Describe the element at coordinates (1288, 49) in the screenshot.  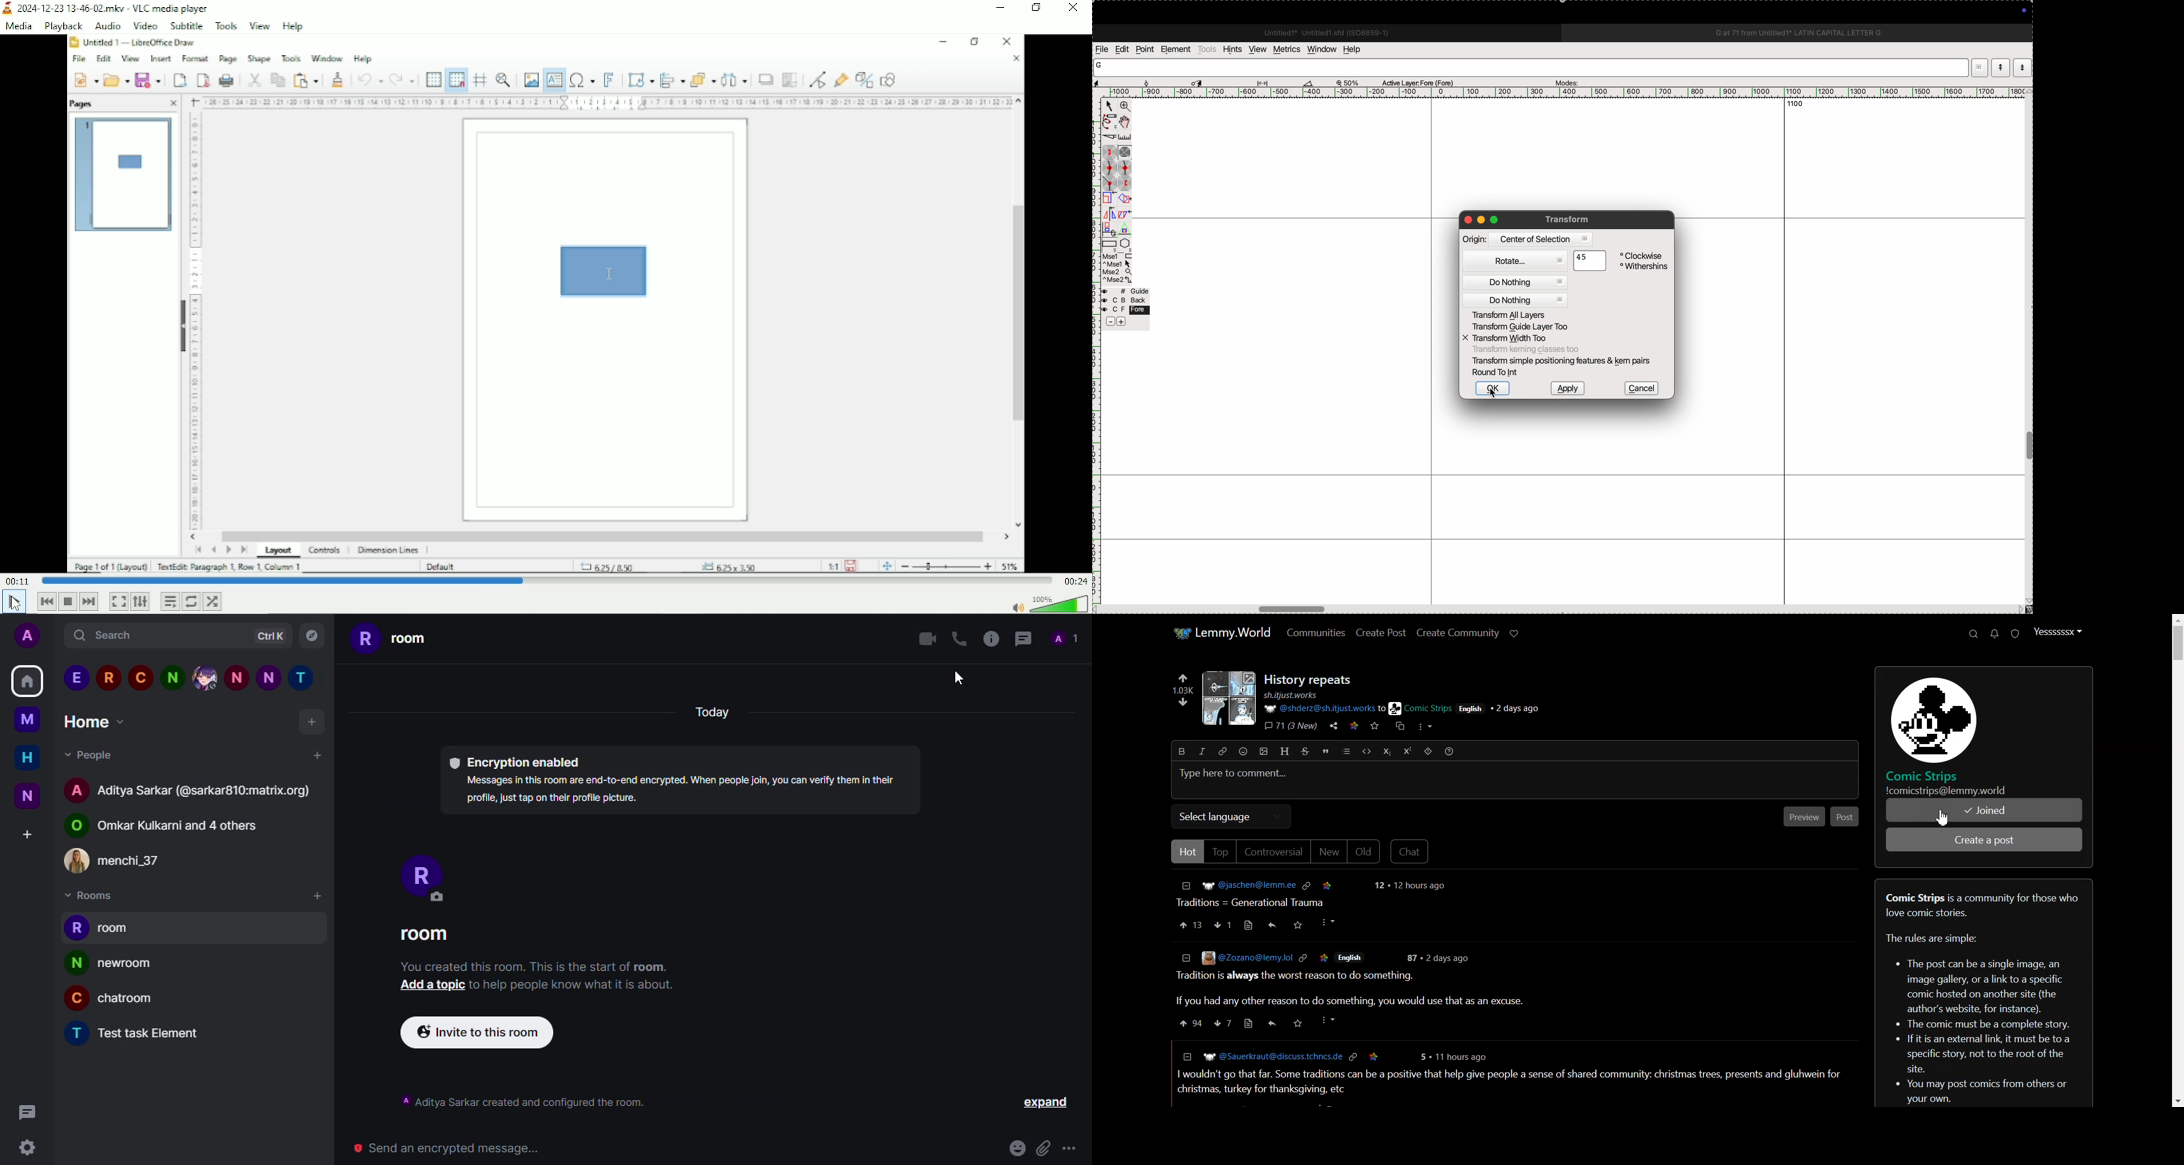
I see `metrics` at that location.